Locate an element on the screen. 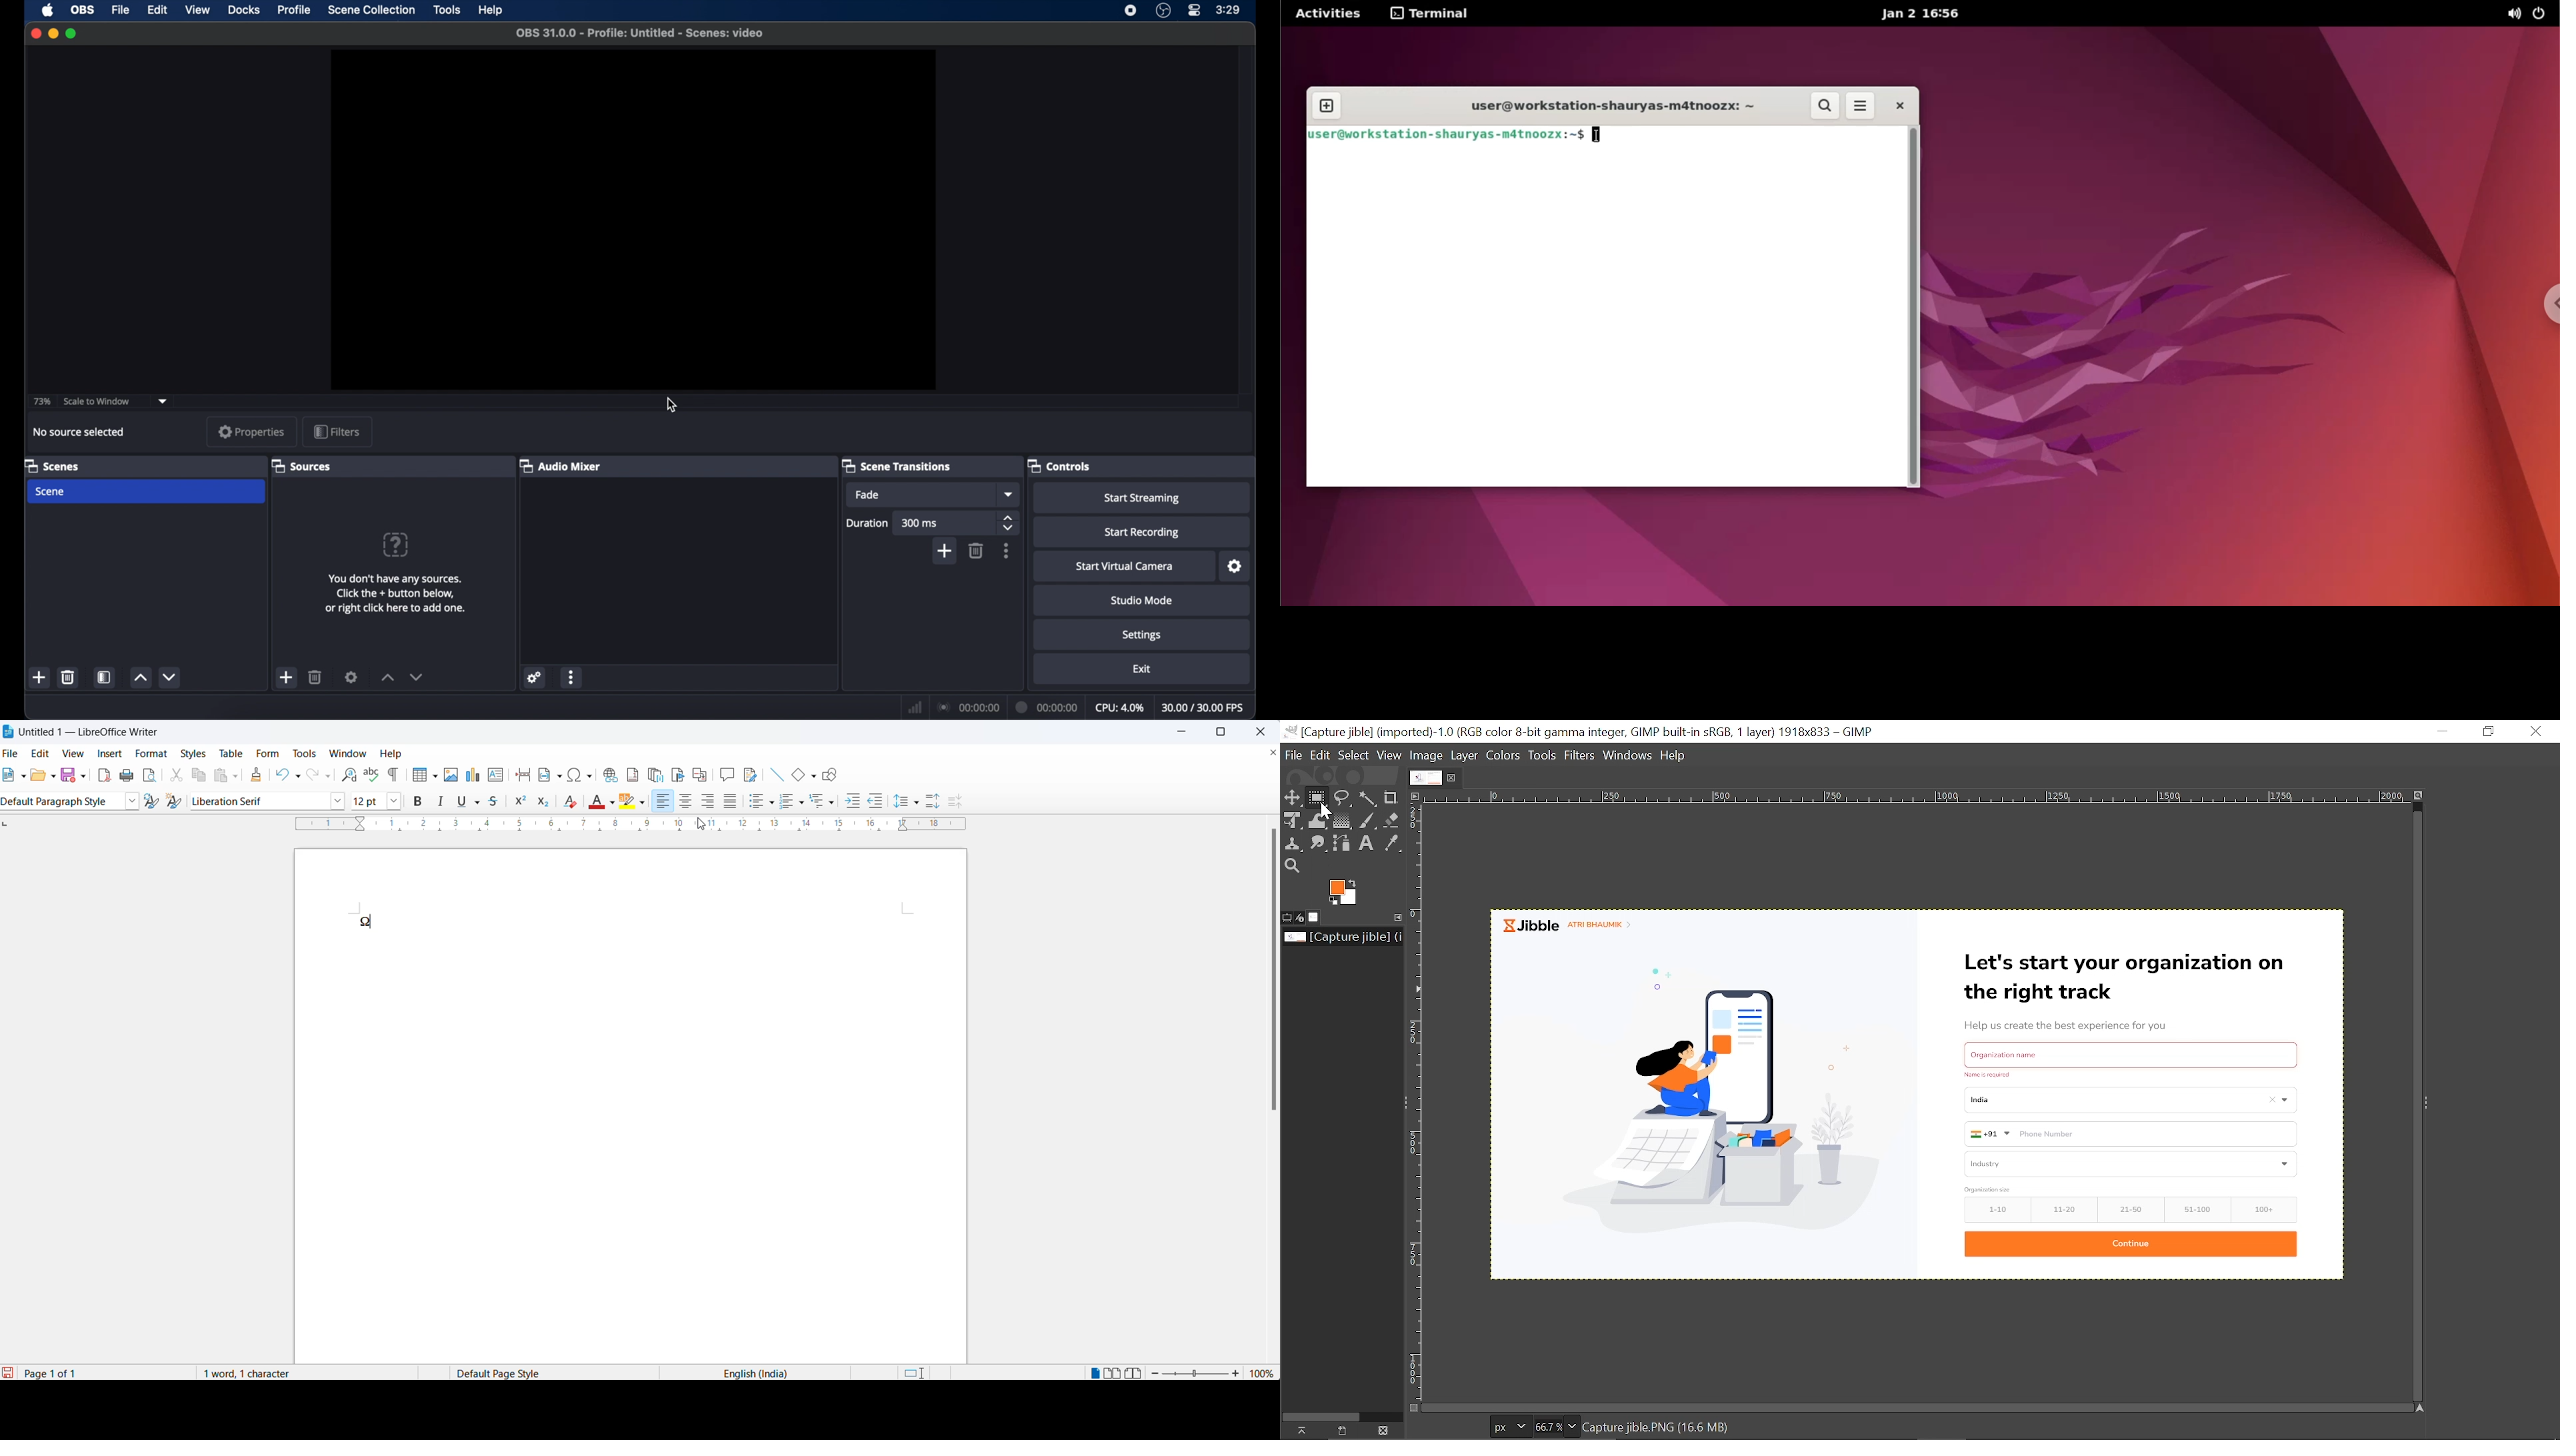  paragraph style is located at coordinates (57, 802).